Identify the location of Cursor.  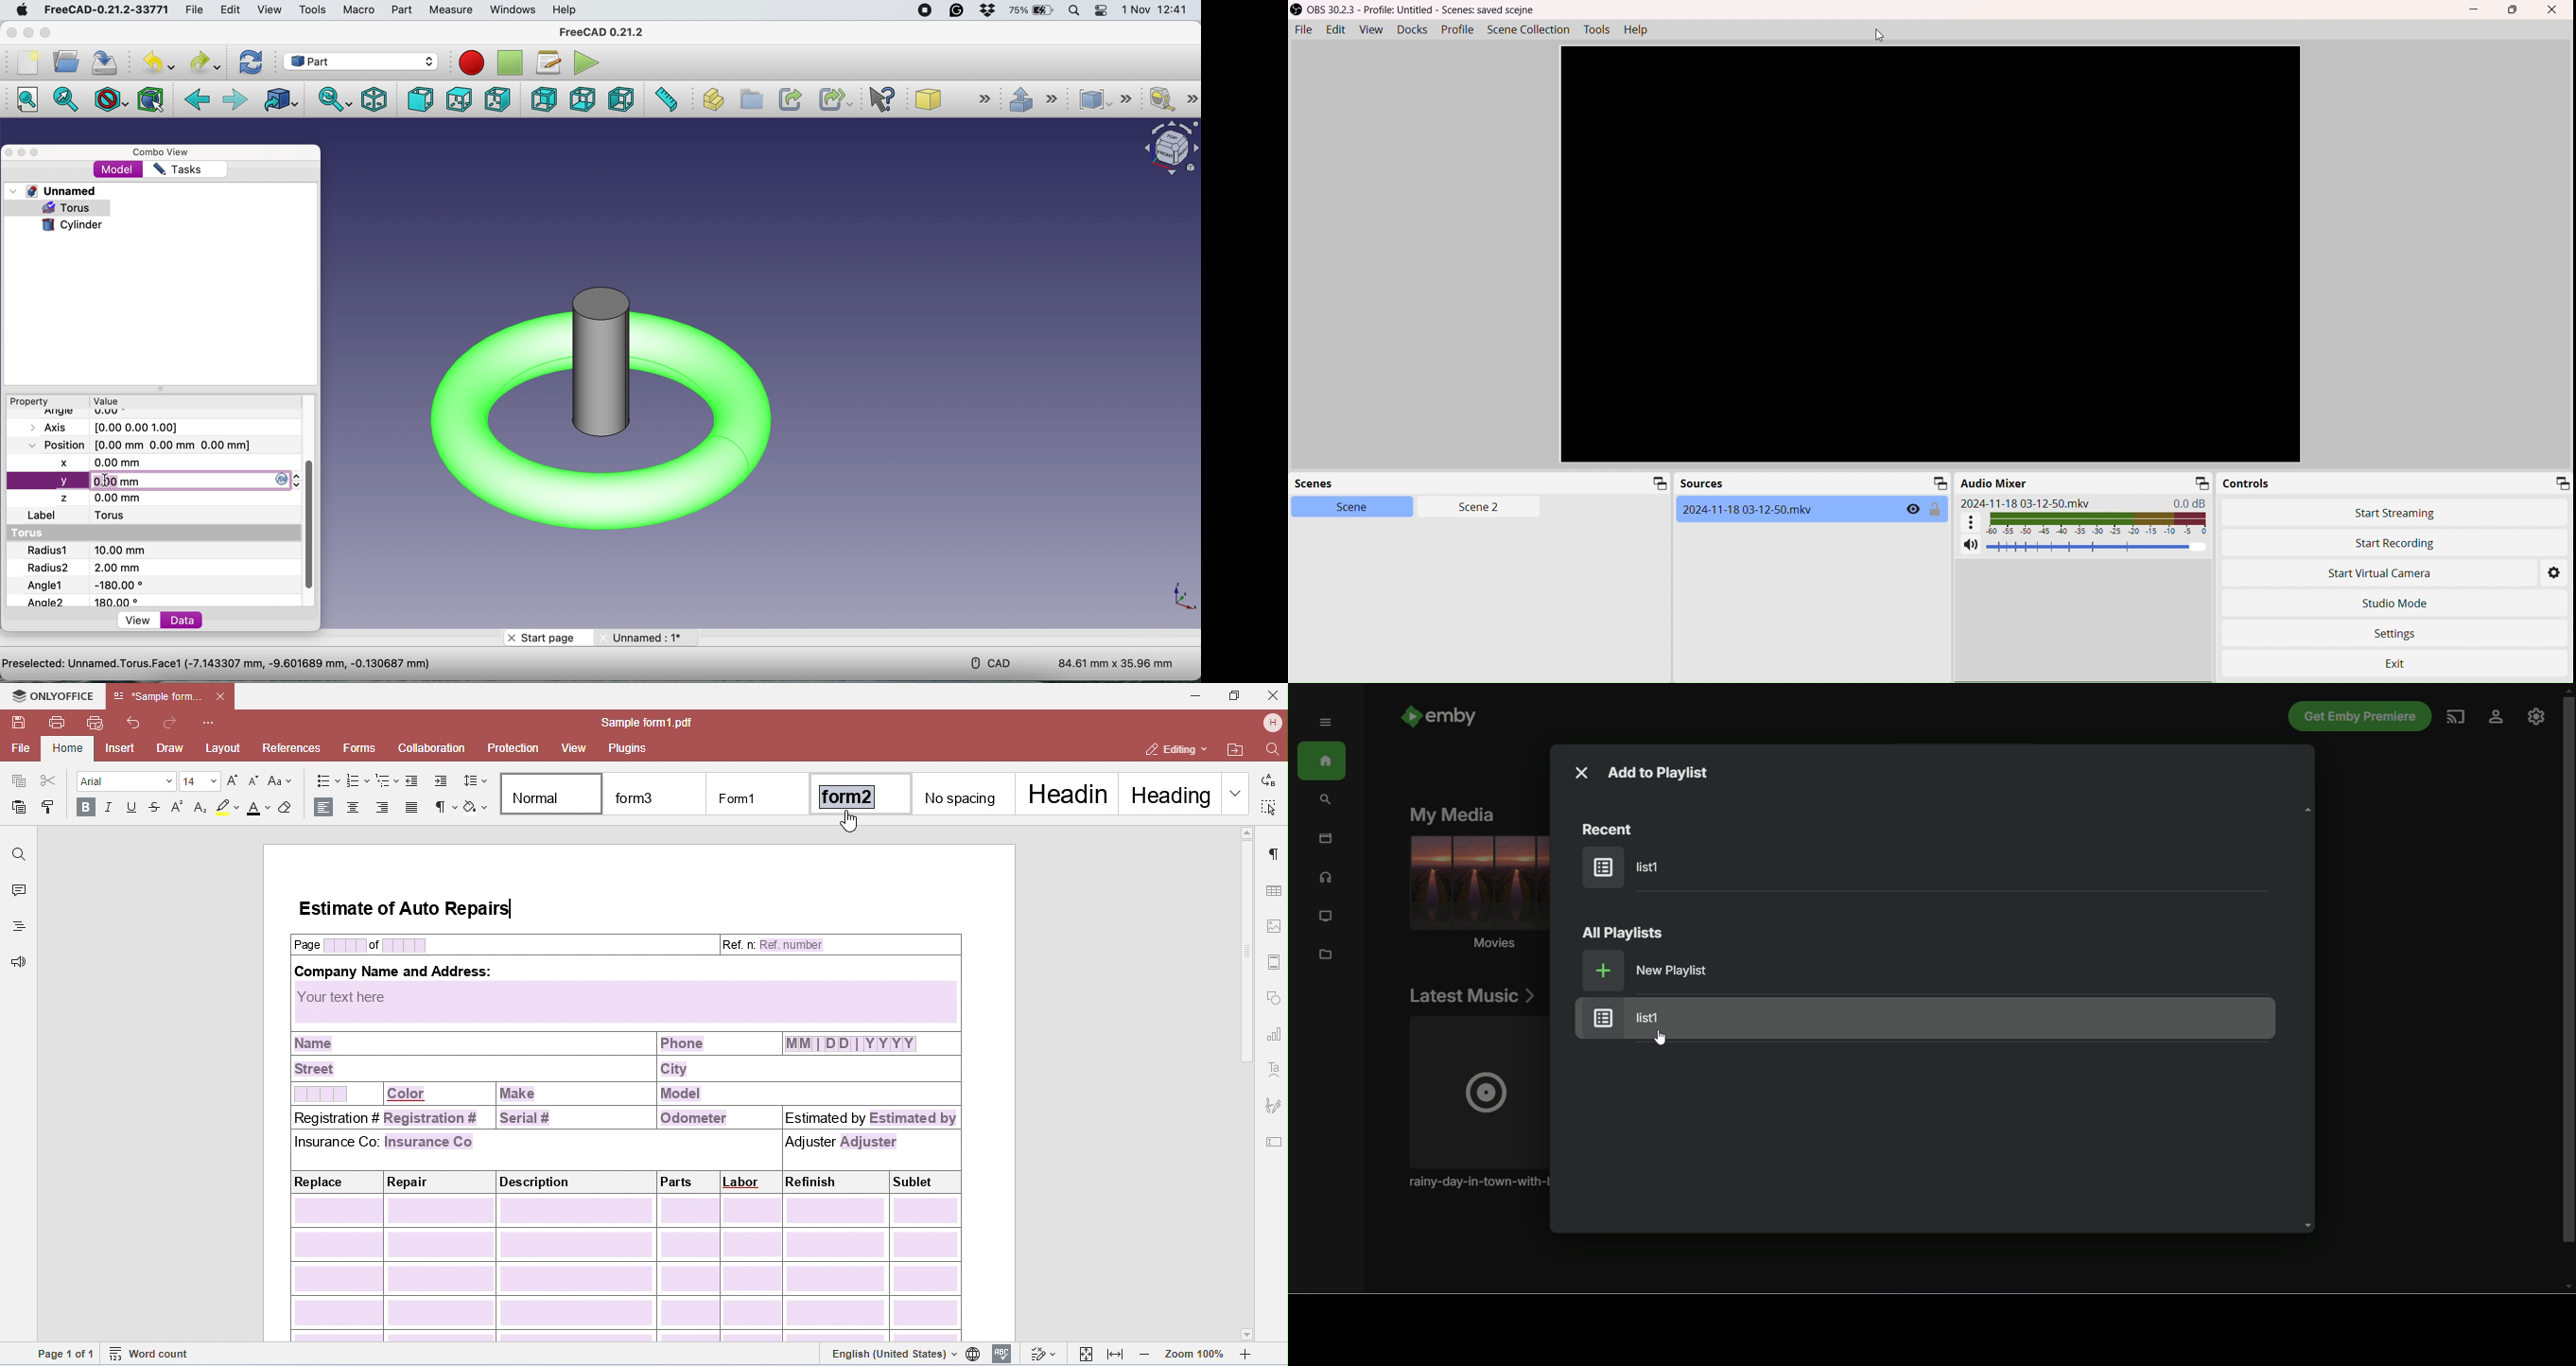
(1660, 1037).